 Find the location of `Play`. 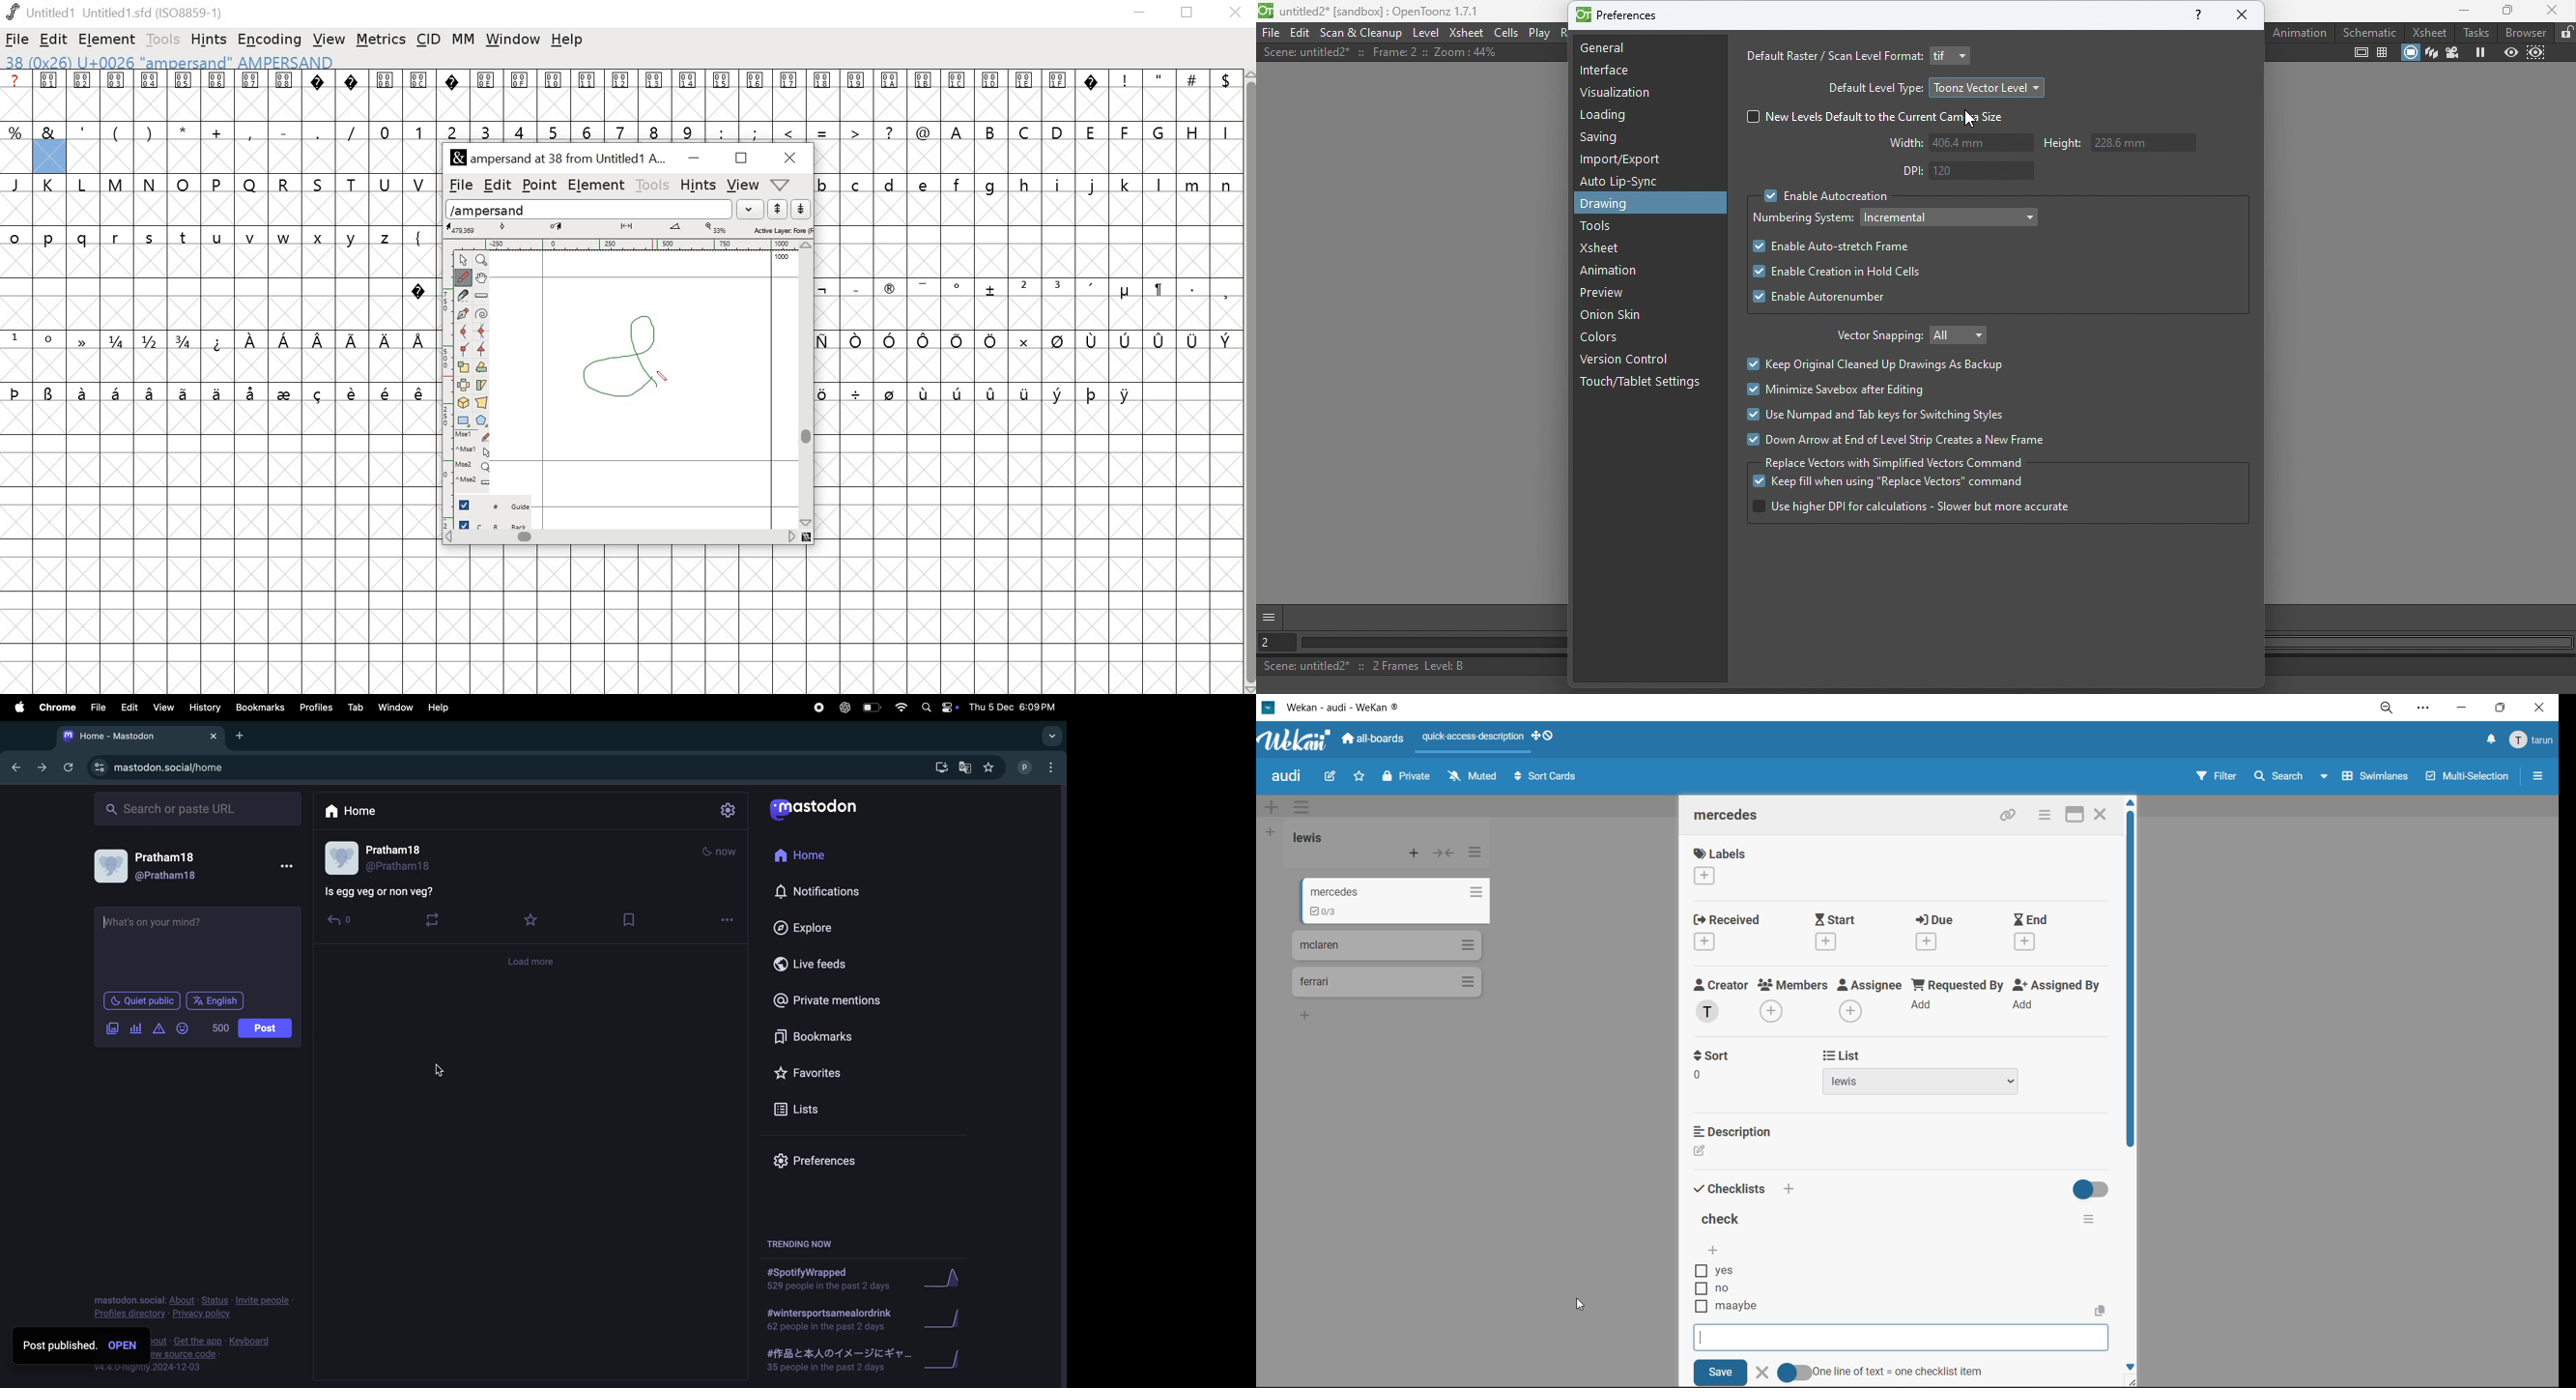

Play is located at coordinates (1539, 33).